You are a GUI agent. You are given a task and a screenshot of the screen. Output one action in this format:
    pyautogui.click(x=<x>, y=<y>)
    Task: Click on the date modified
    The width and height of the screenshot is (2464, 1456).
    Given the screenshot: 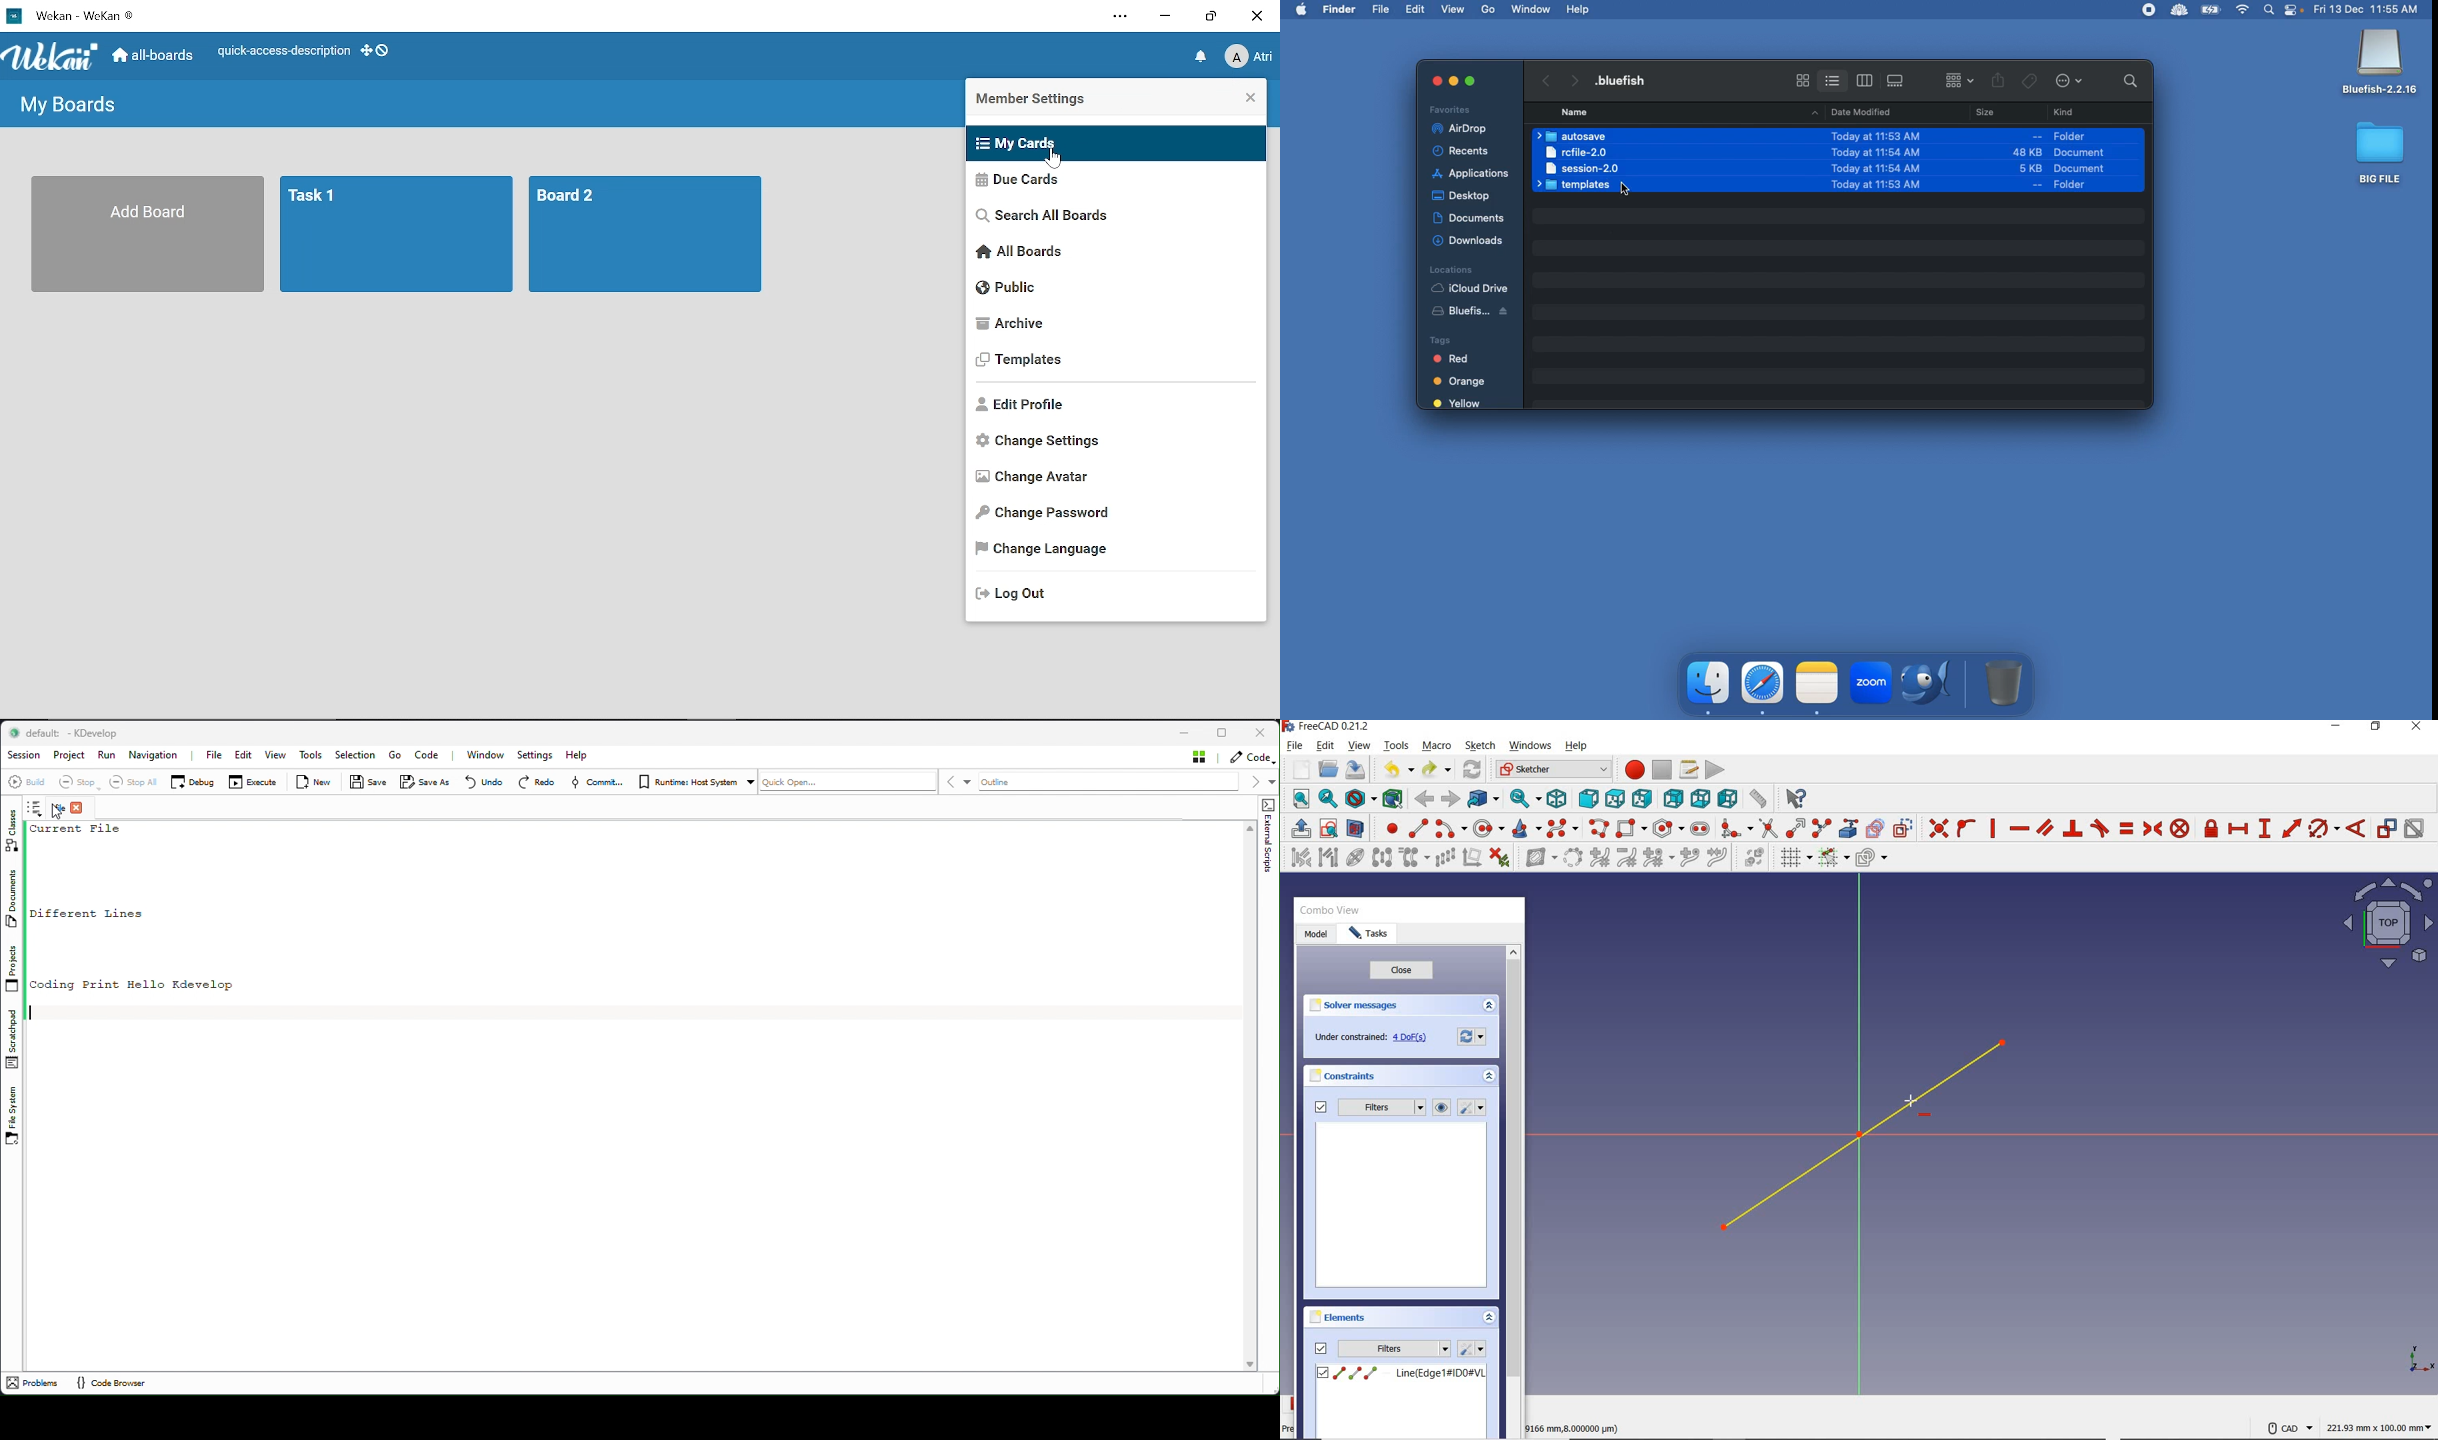 What is the action you would take?
    pyautogui.click(x=1863, y=158)
    